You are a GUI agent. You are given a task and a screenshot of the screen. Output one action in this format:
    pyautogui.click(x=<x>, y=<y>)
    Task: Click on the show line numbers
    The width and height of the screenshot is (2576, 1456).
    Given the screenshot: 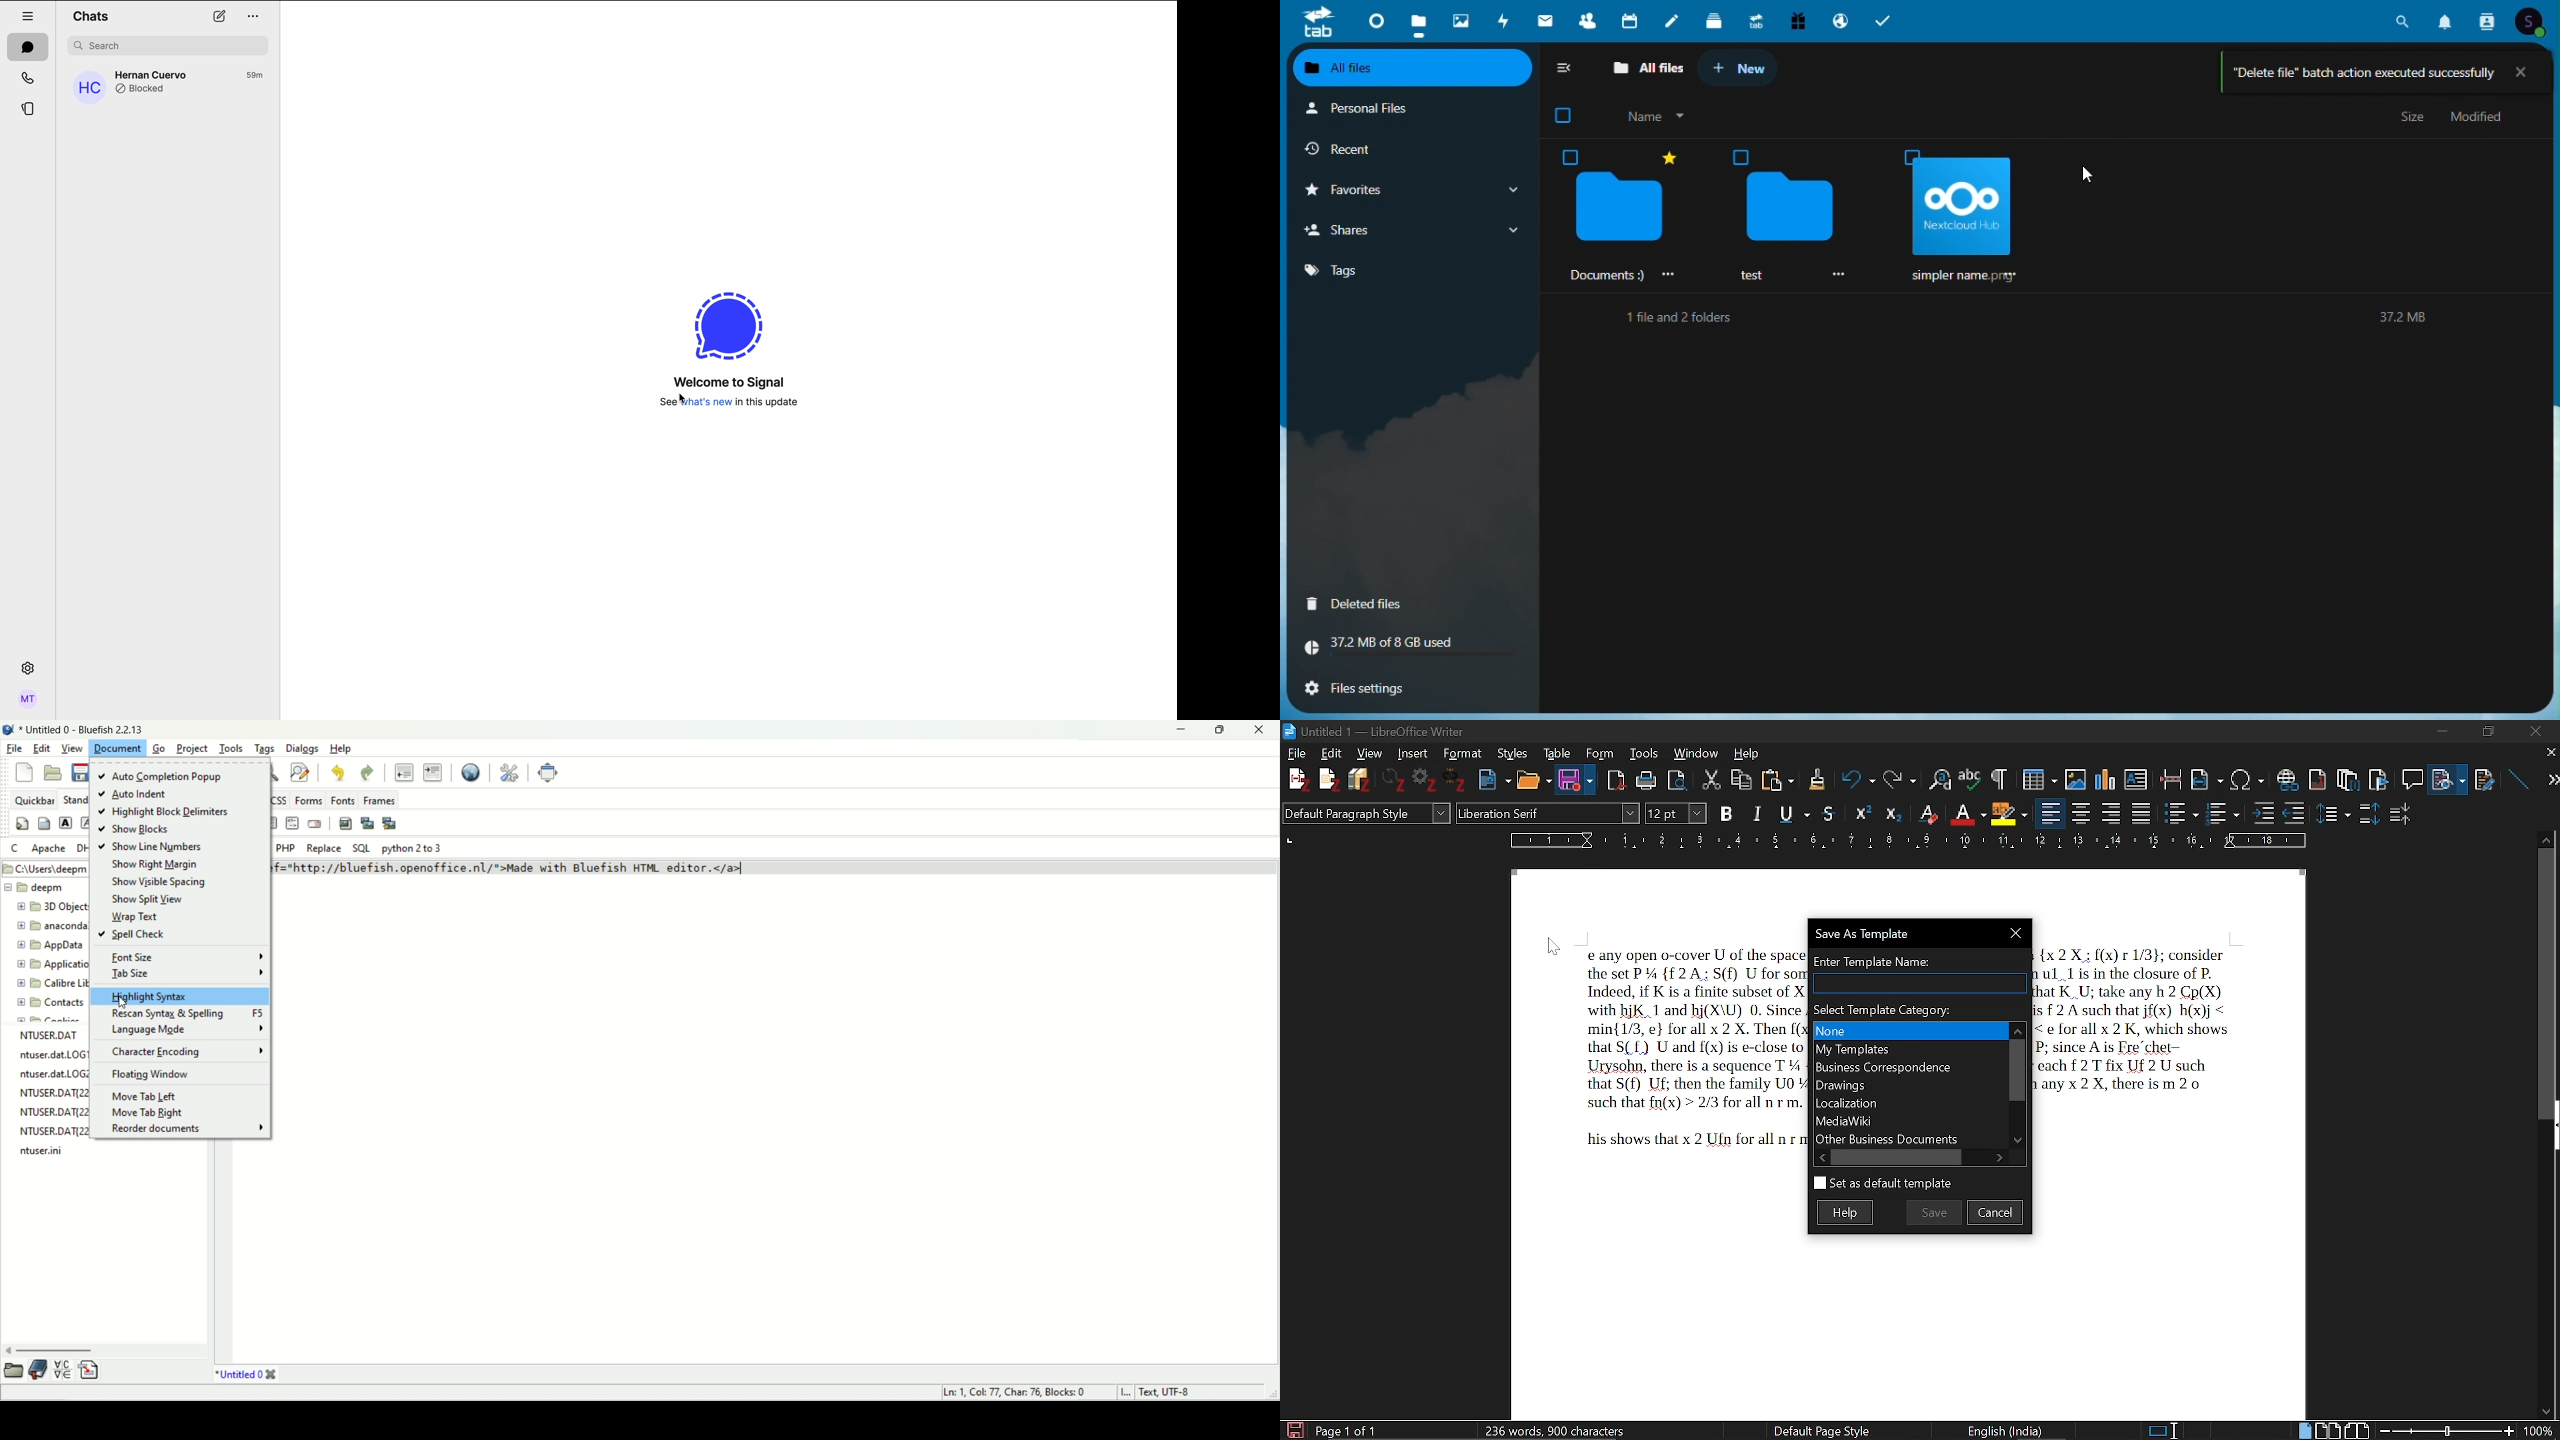 What is the action you would take?
    pyautogui.click(x=156, y=848)
    